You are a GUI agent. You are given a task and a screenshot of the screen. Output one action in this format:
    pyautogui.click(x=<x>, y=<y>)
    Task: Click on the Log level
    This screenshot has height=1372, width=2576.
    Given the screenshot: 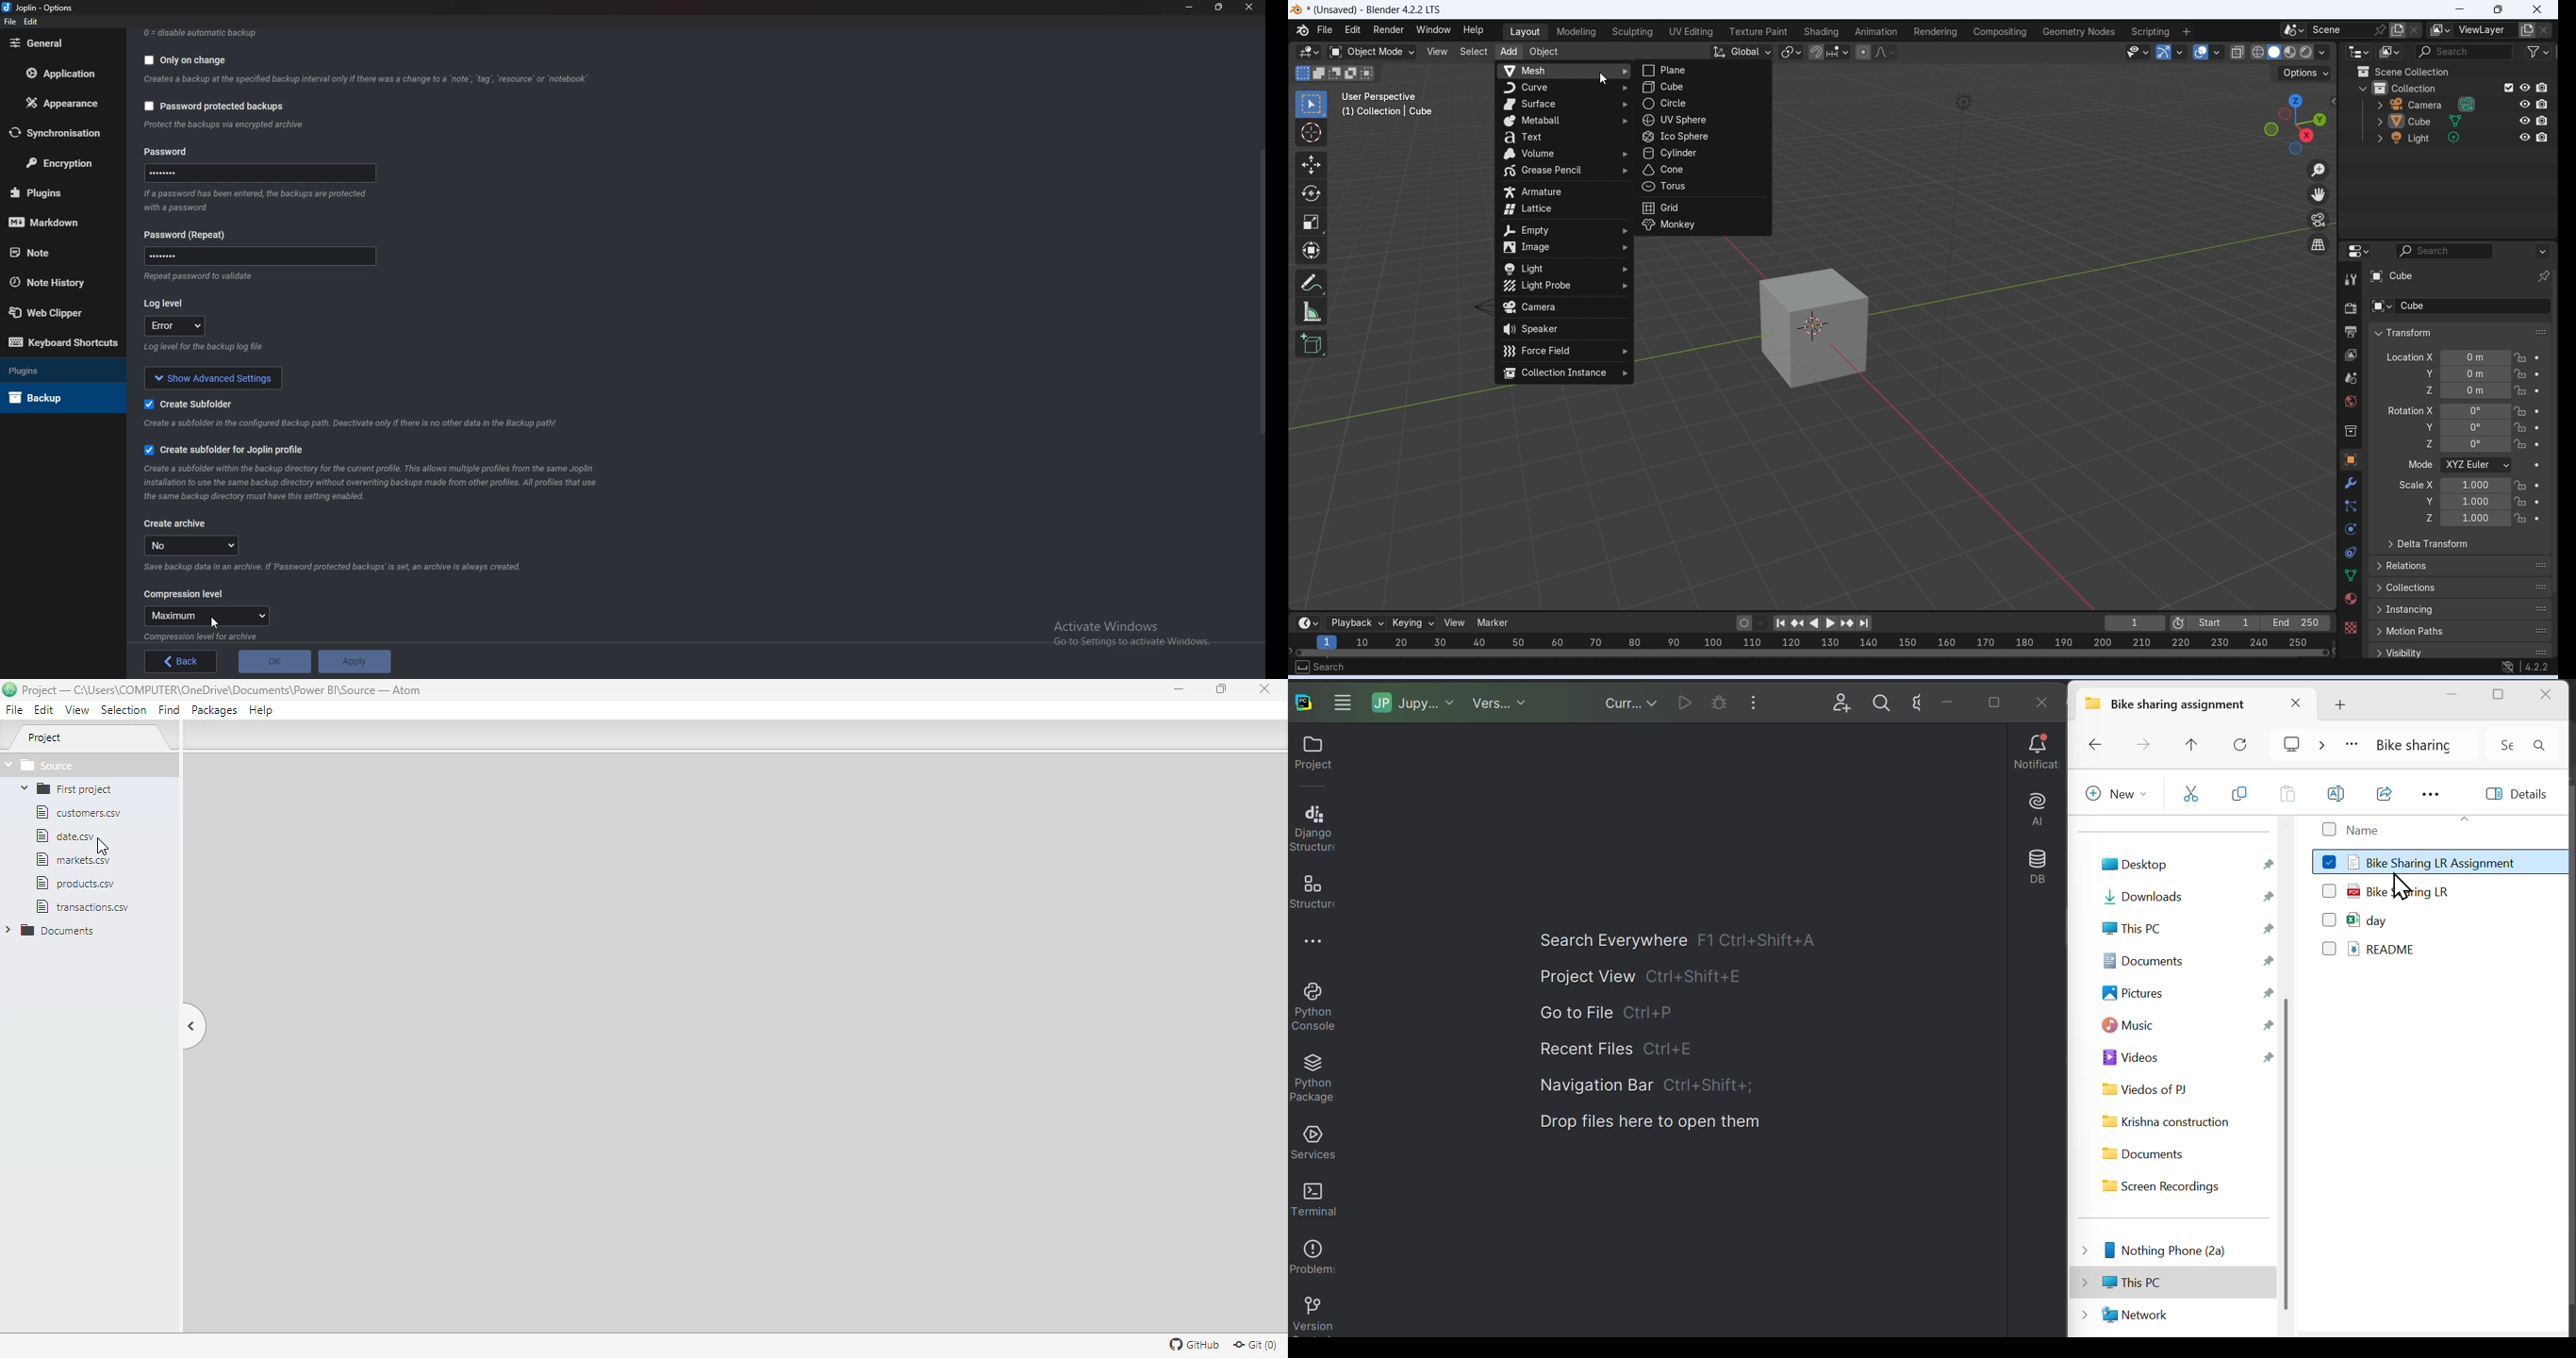 What is the action you would take?
    pyautogui.click(x=167, y=303)
    